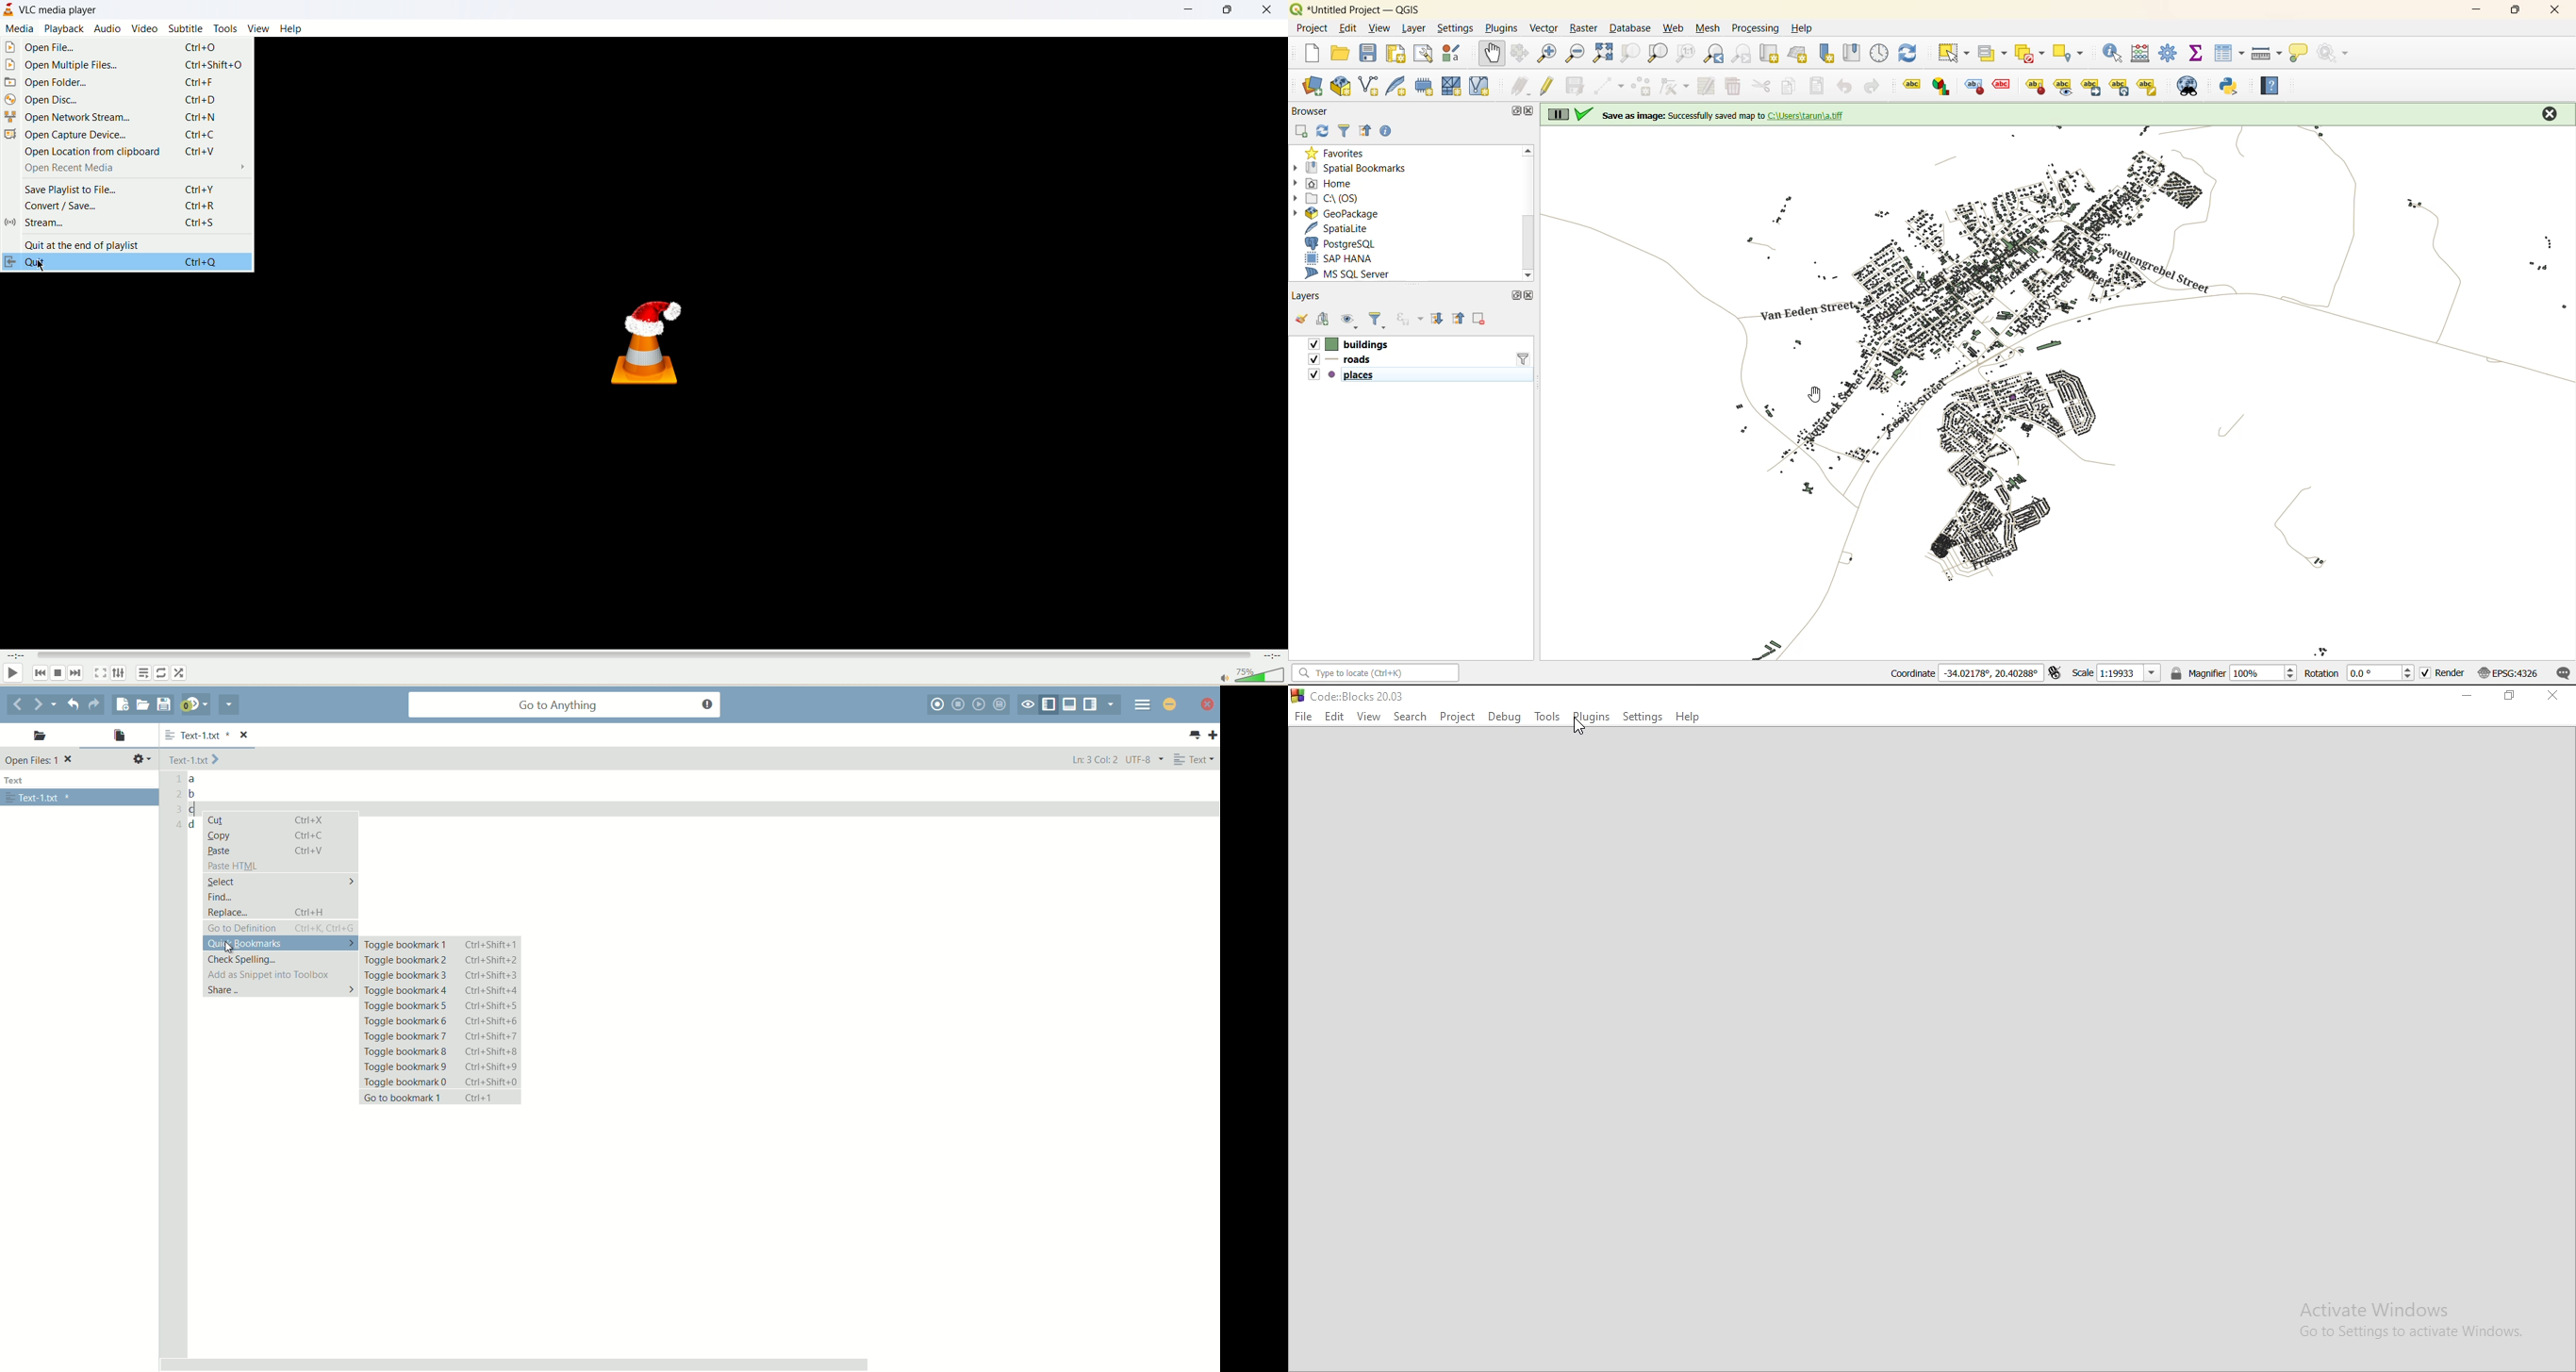 The width and height of the screenshot is (2576, 1372). What do you see at coordinates (2403, 1332) in the screenshot?
I see `Go to Settings to activate Windows` at bounding box center [2403, 1332].